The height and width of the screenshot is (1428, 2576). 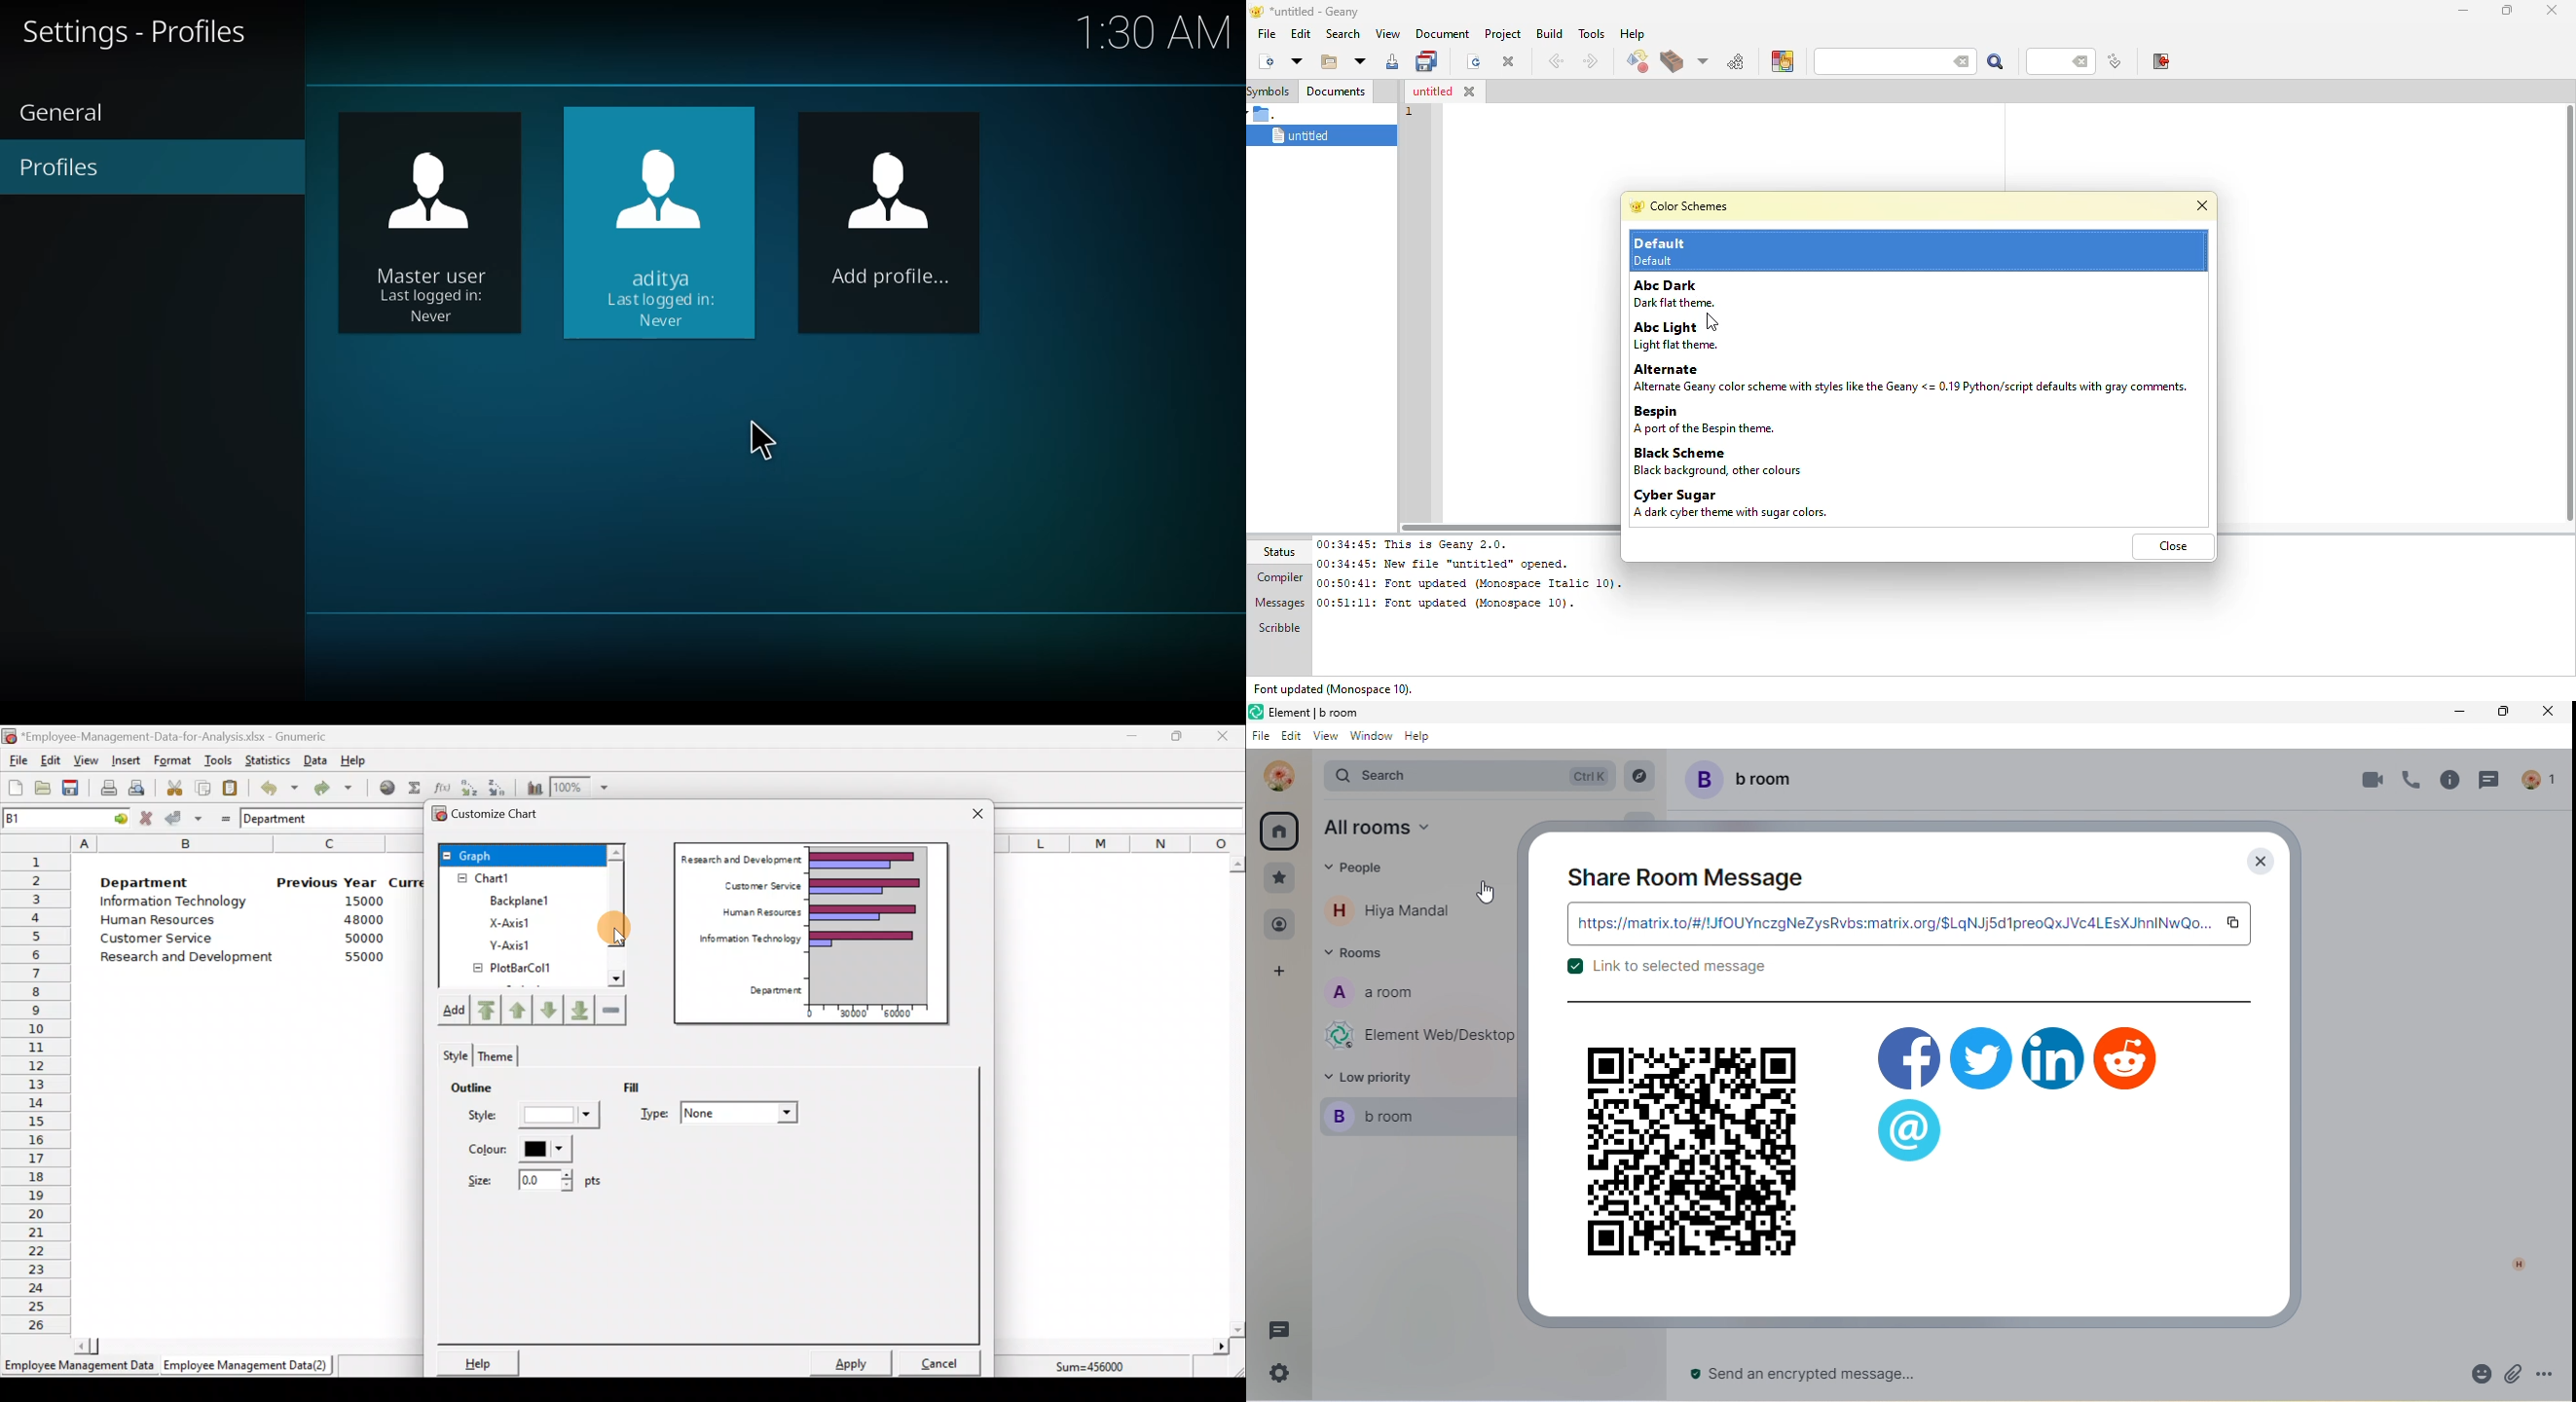 What do you see at coordinates (84, 761) in the screenshot?
I see `View` at bounding box center [84, 761].